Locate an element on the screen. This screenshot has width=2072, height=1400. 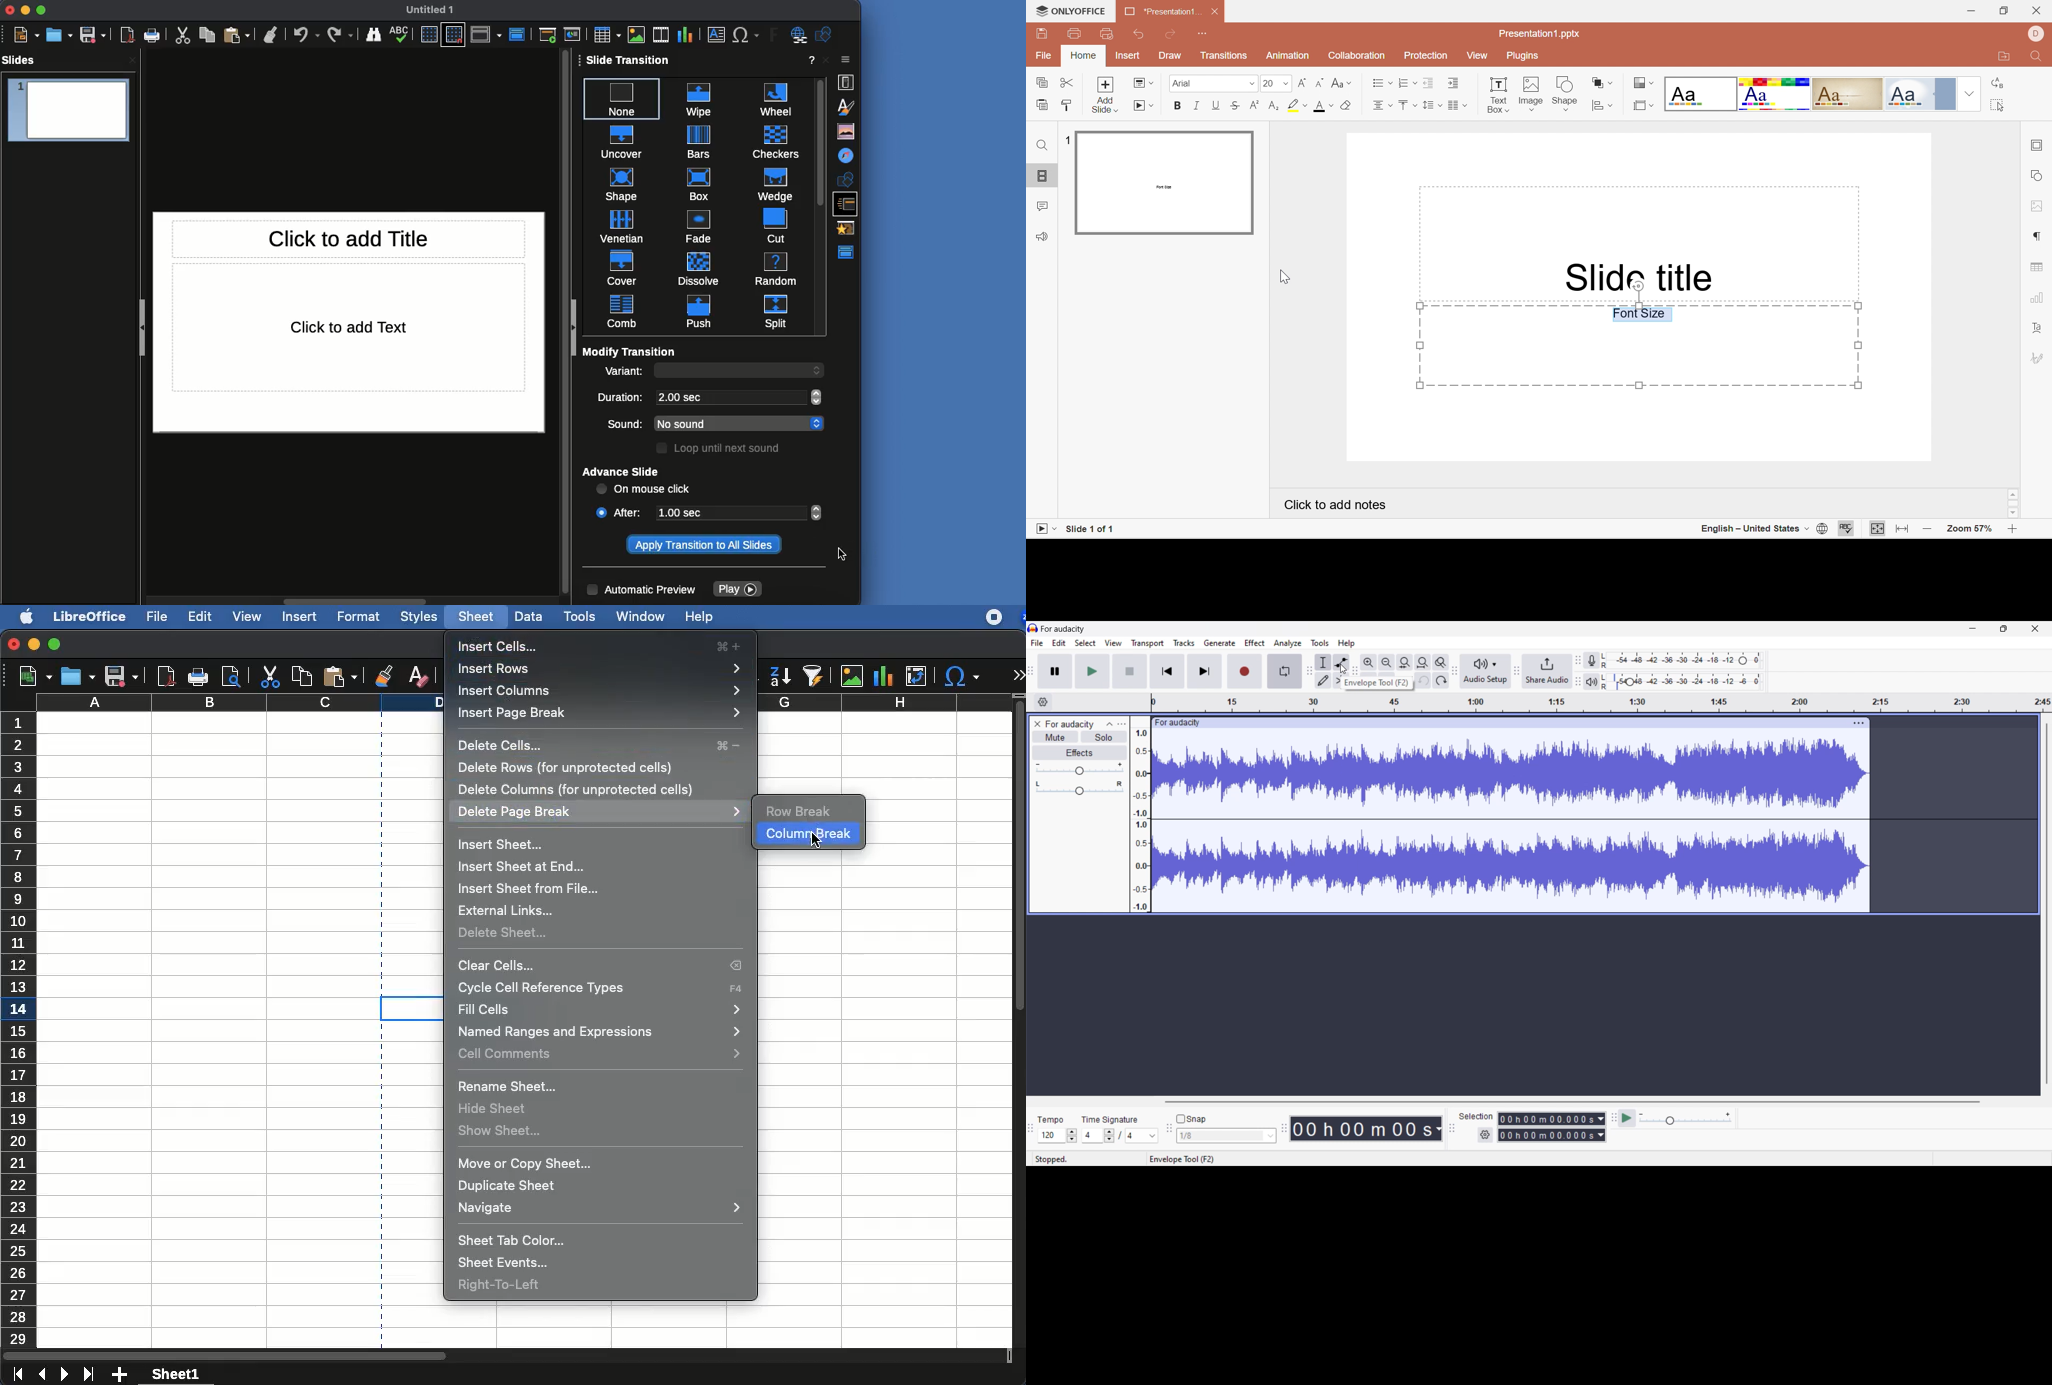
Clicked is located at coordinates (704, 545).